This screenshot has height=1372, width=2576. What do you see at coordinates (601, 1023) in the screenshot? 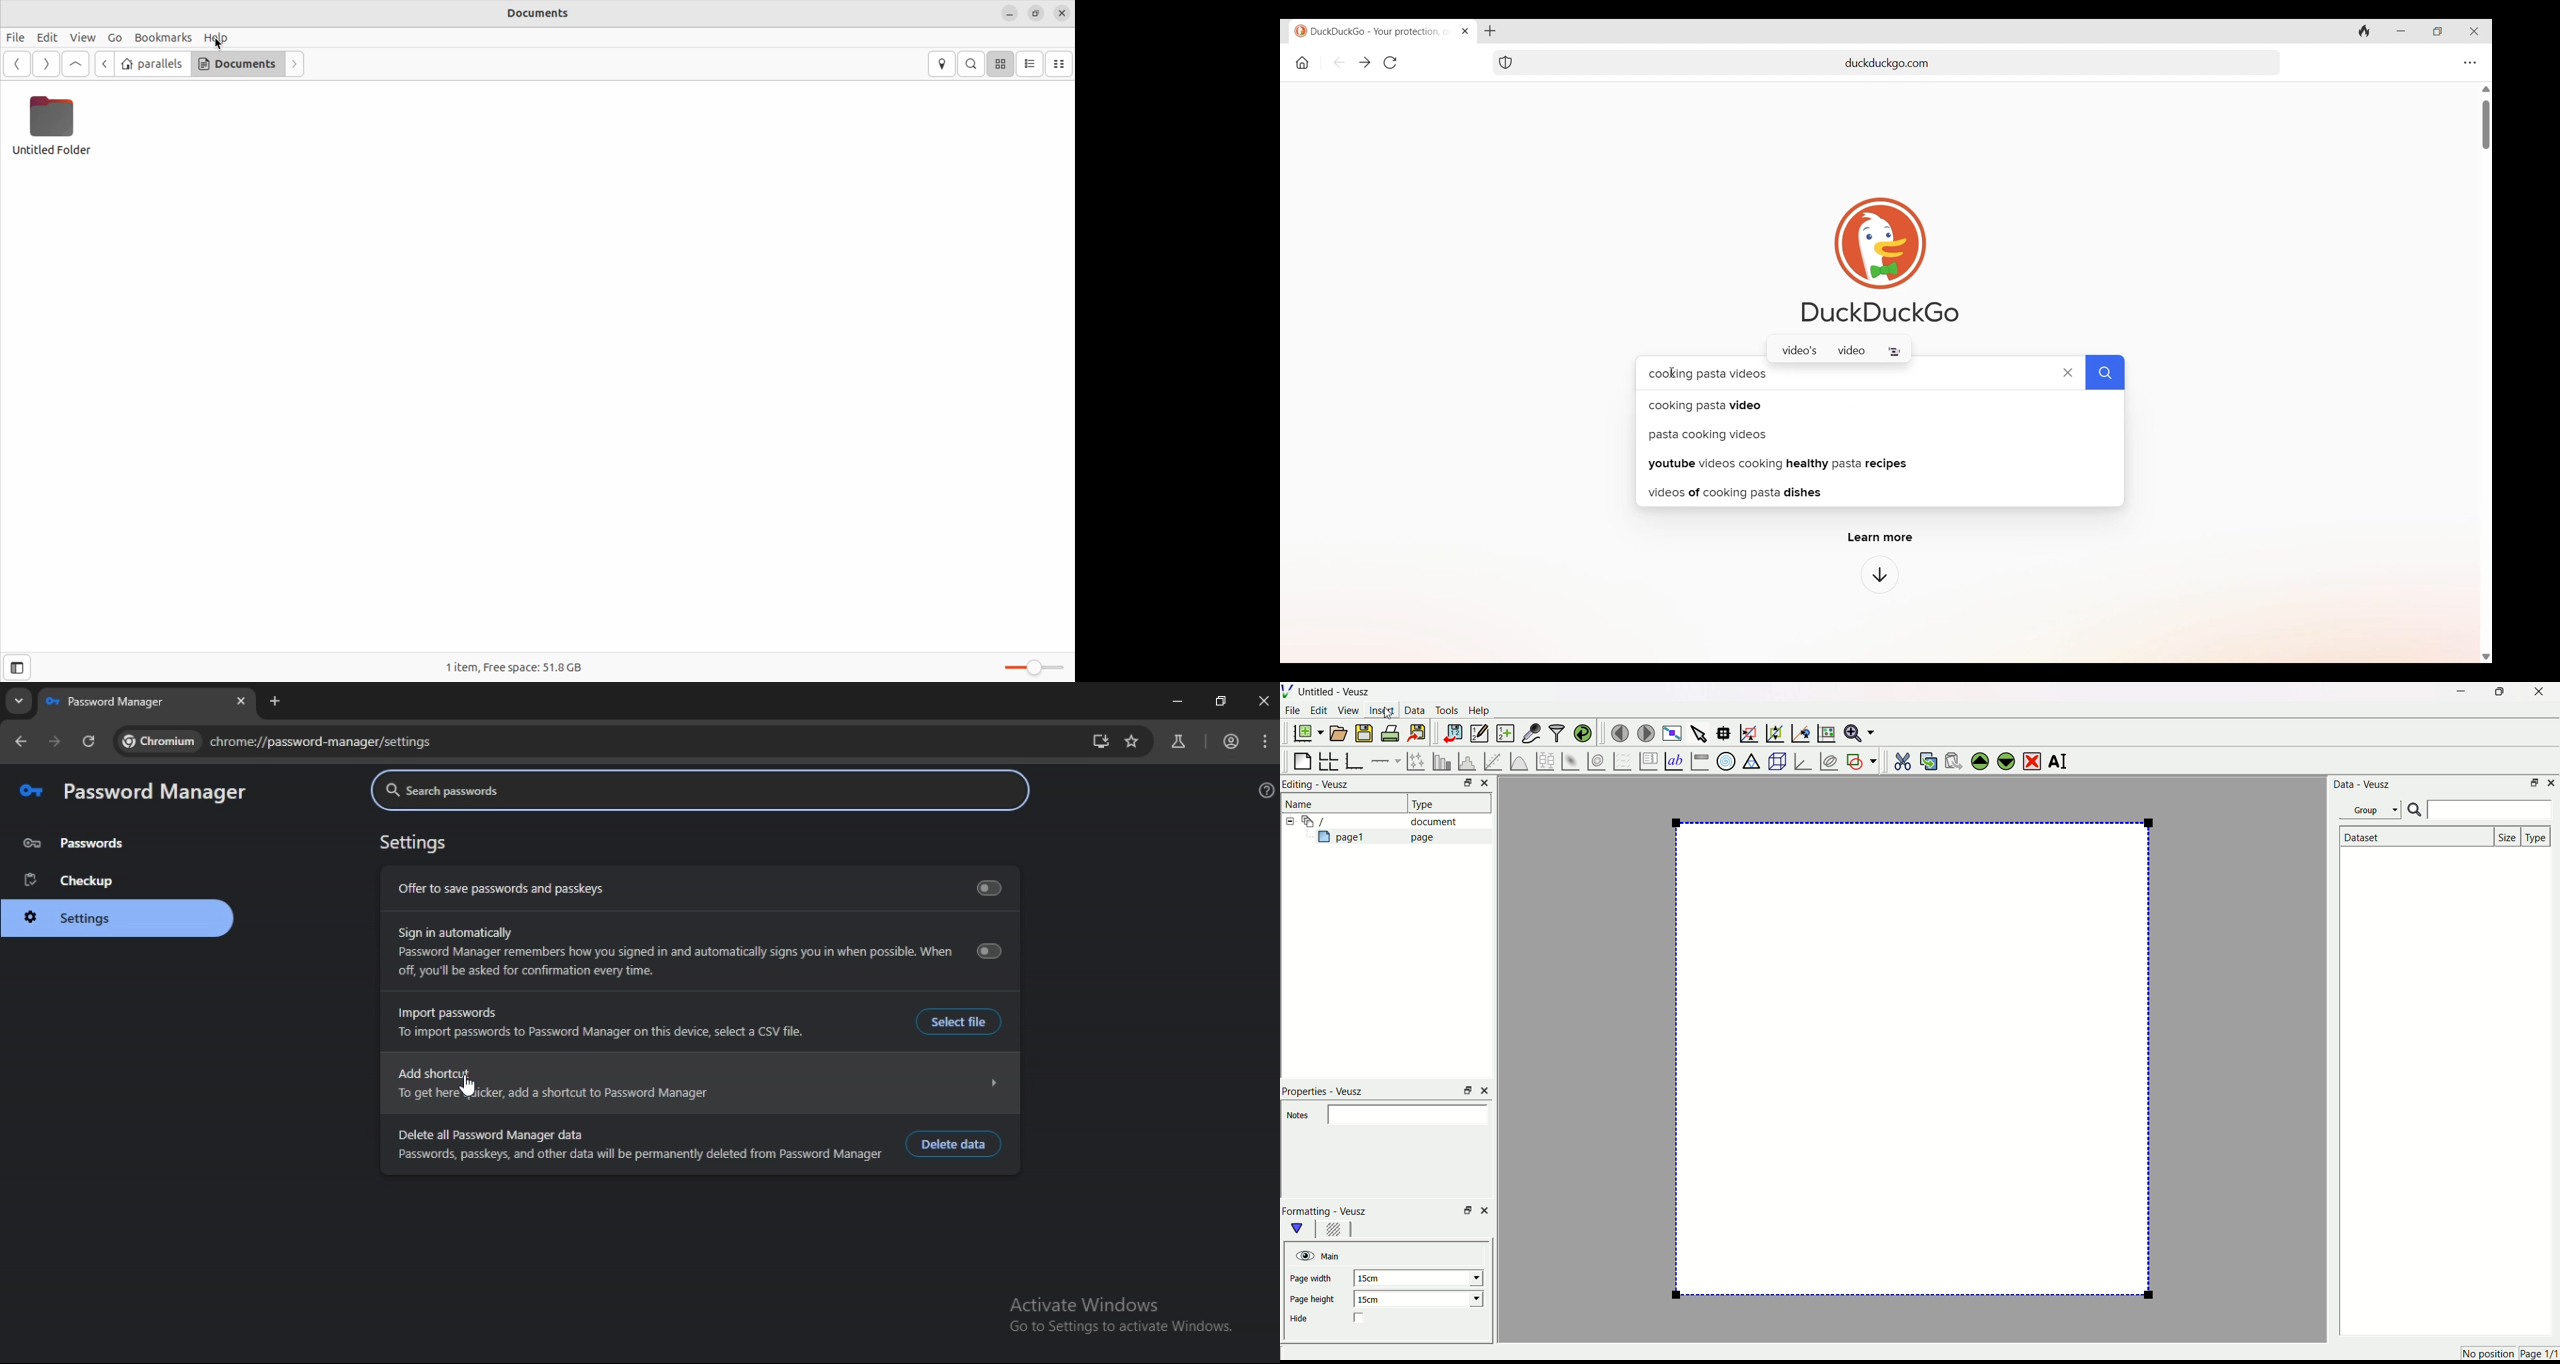
I see `Import passwords.
To import passwords to Password Manager on this device. select a CSV file.` at bounding box center [601, 1023].